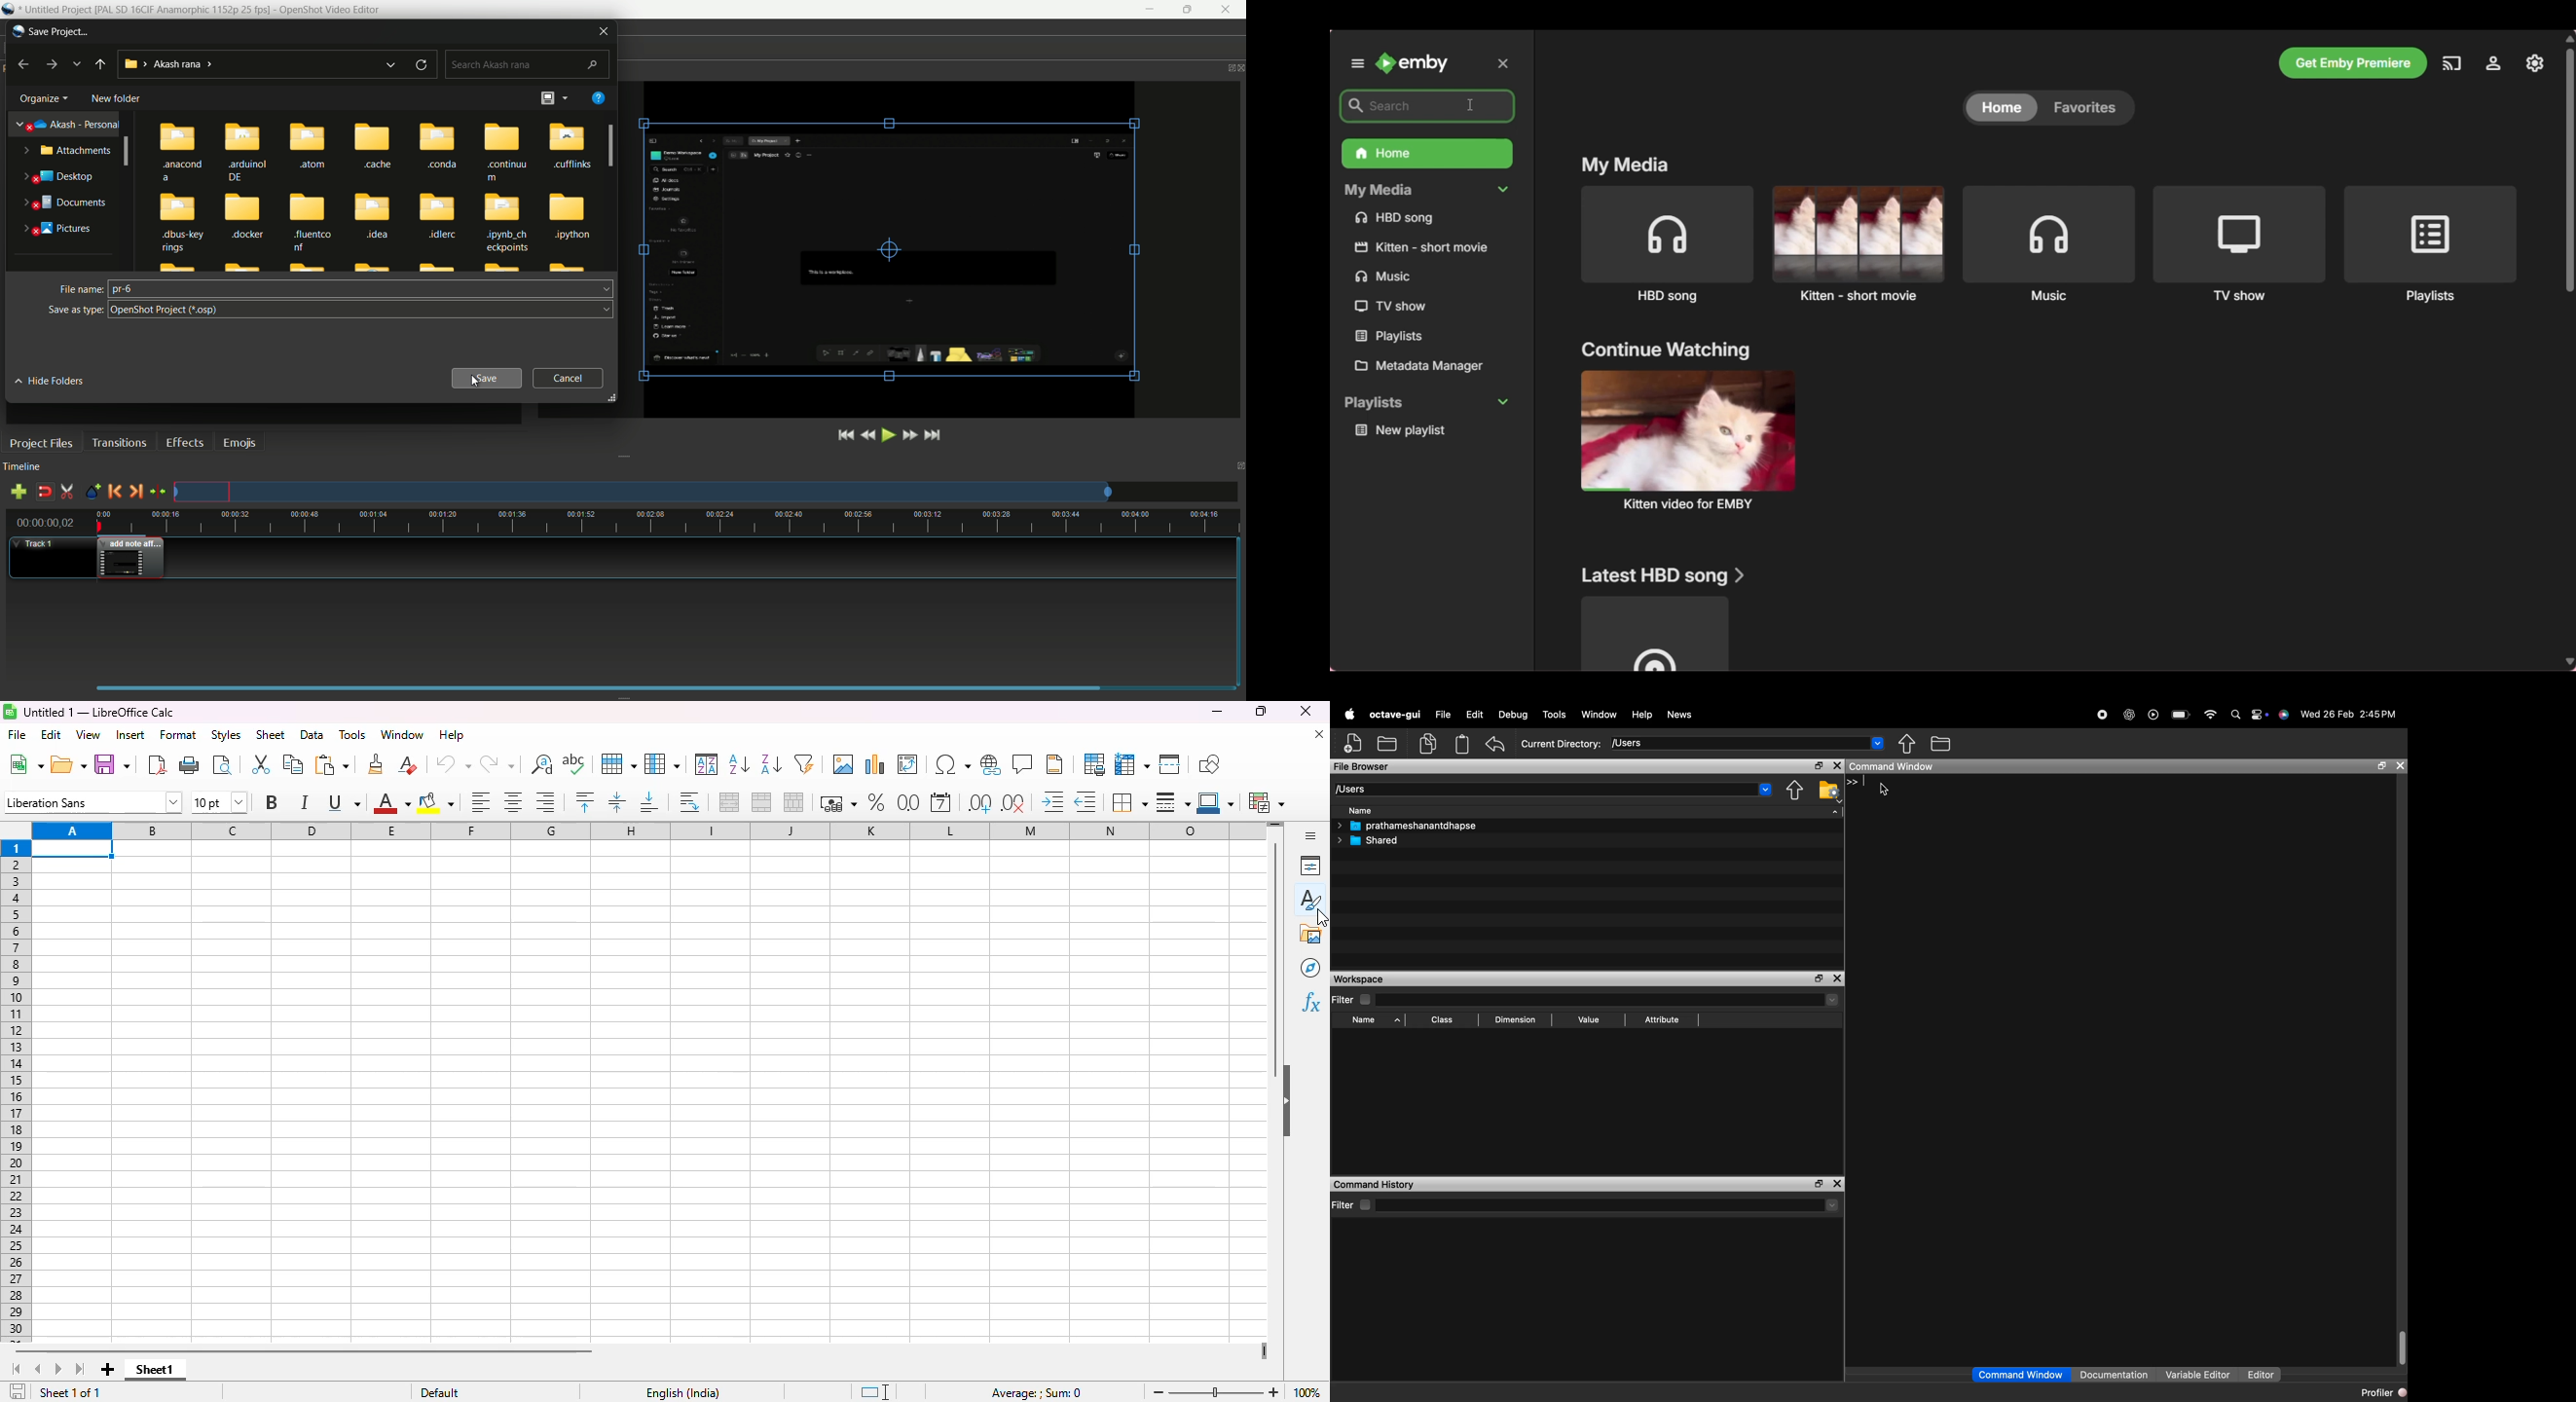  I want to click on File, so click(1441, 712).